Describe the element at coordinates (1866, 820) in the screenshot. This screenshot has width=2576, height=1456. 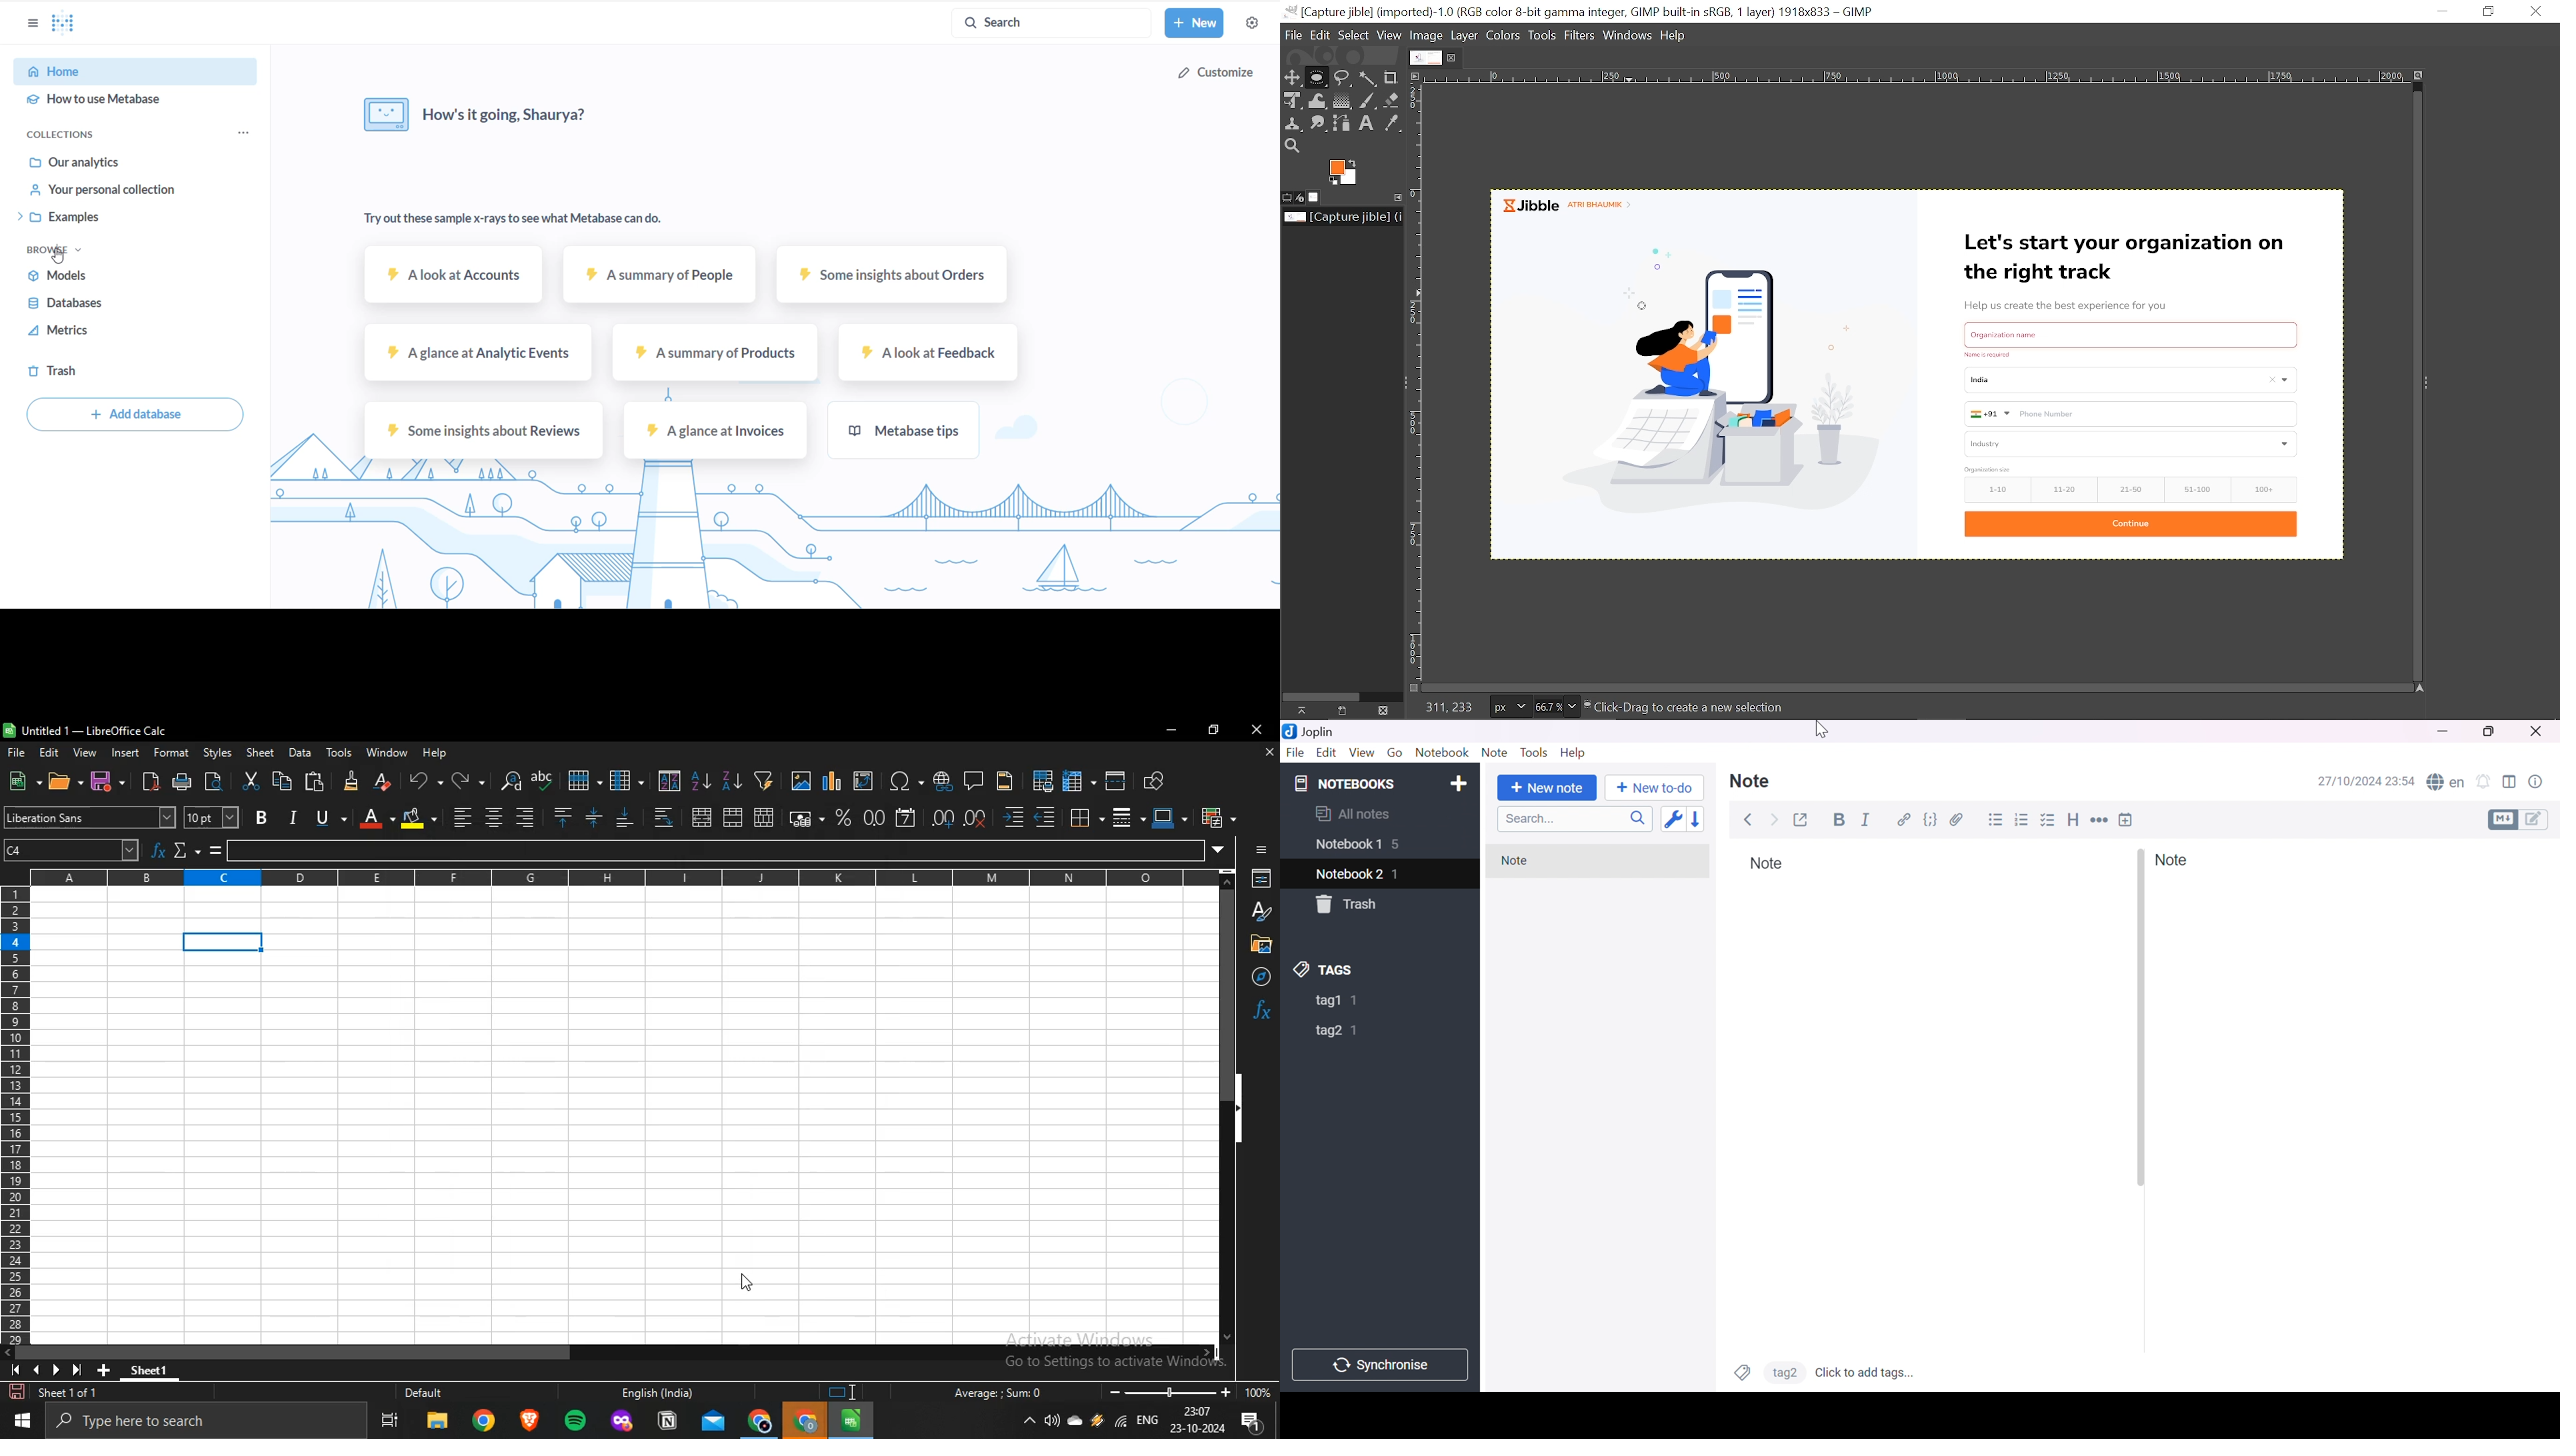
I see `Italic` at that location.